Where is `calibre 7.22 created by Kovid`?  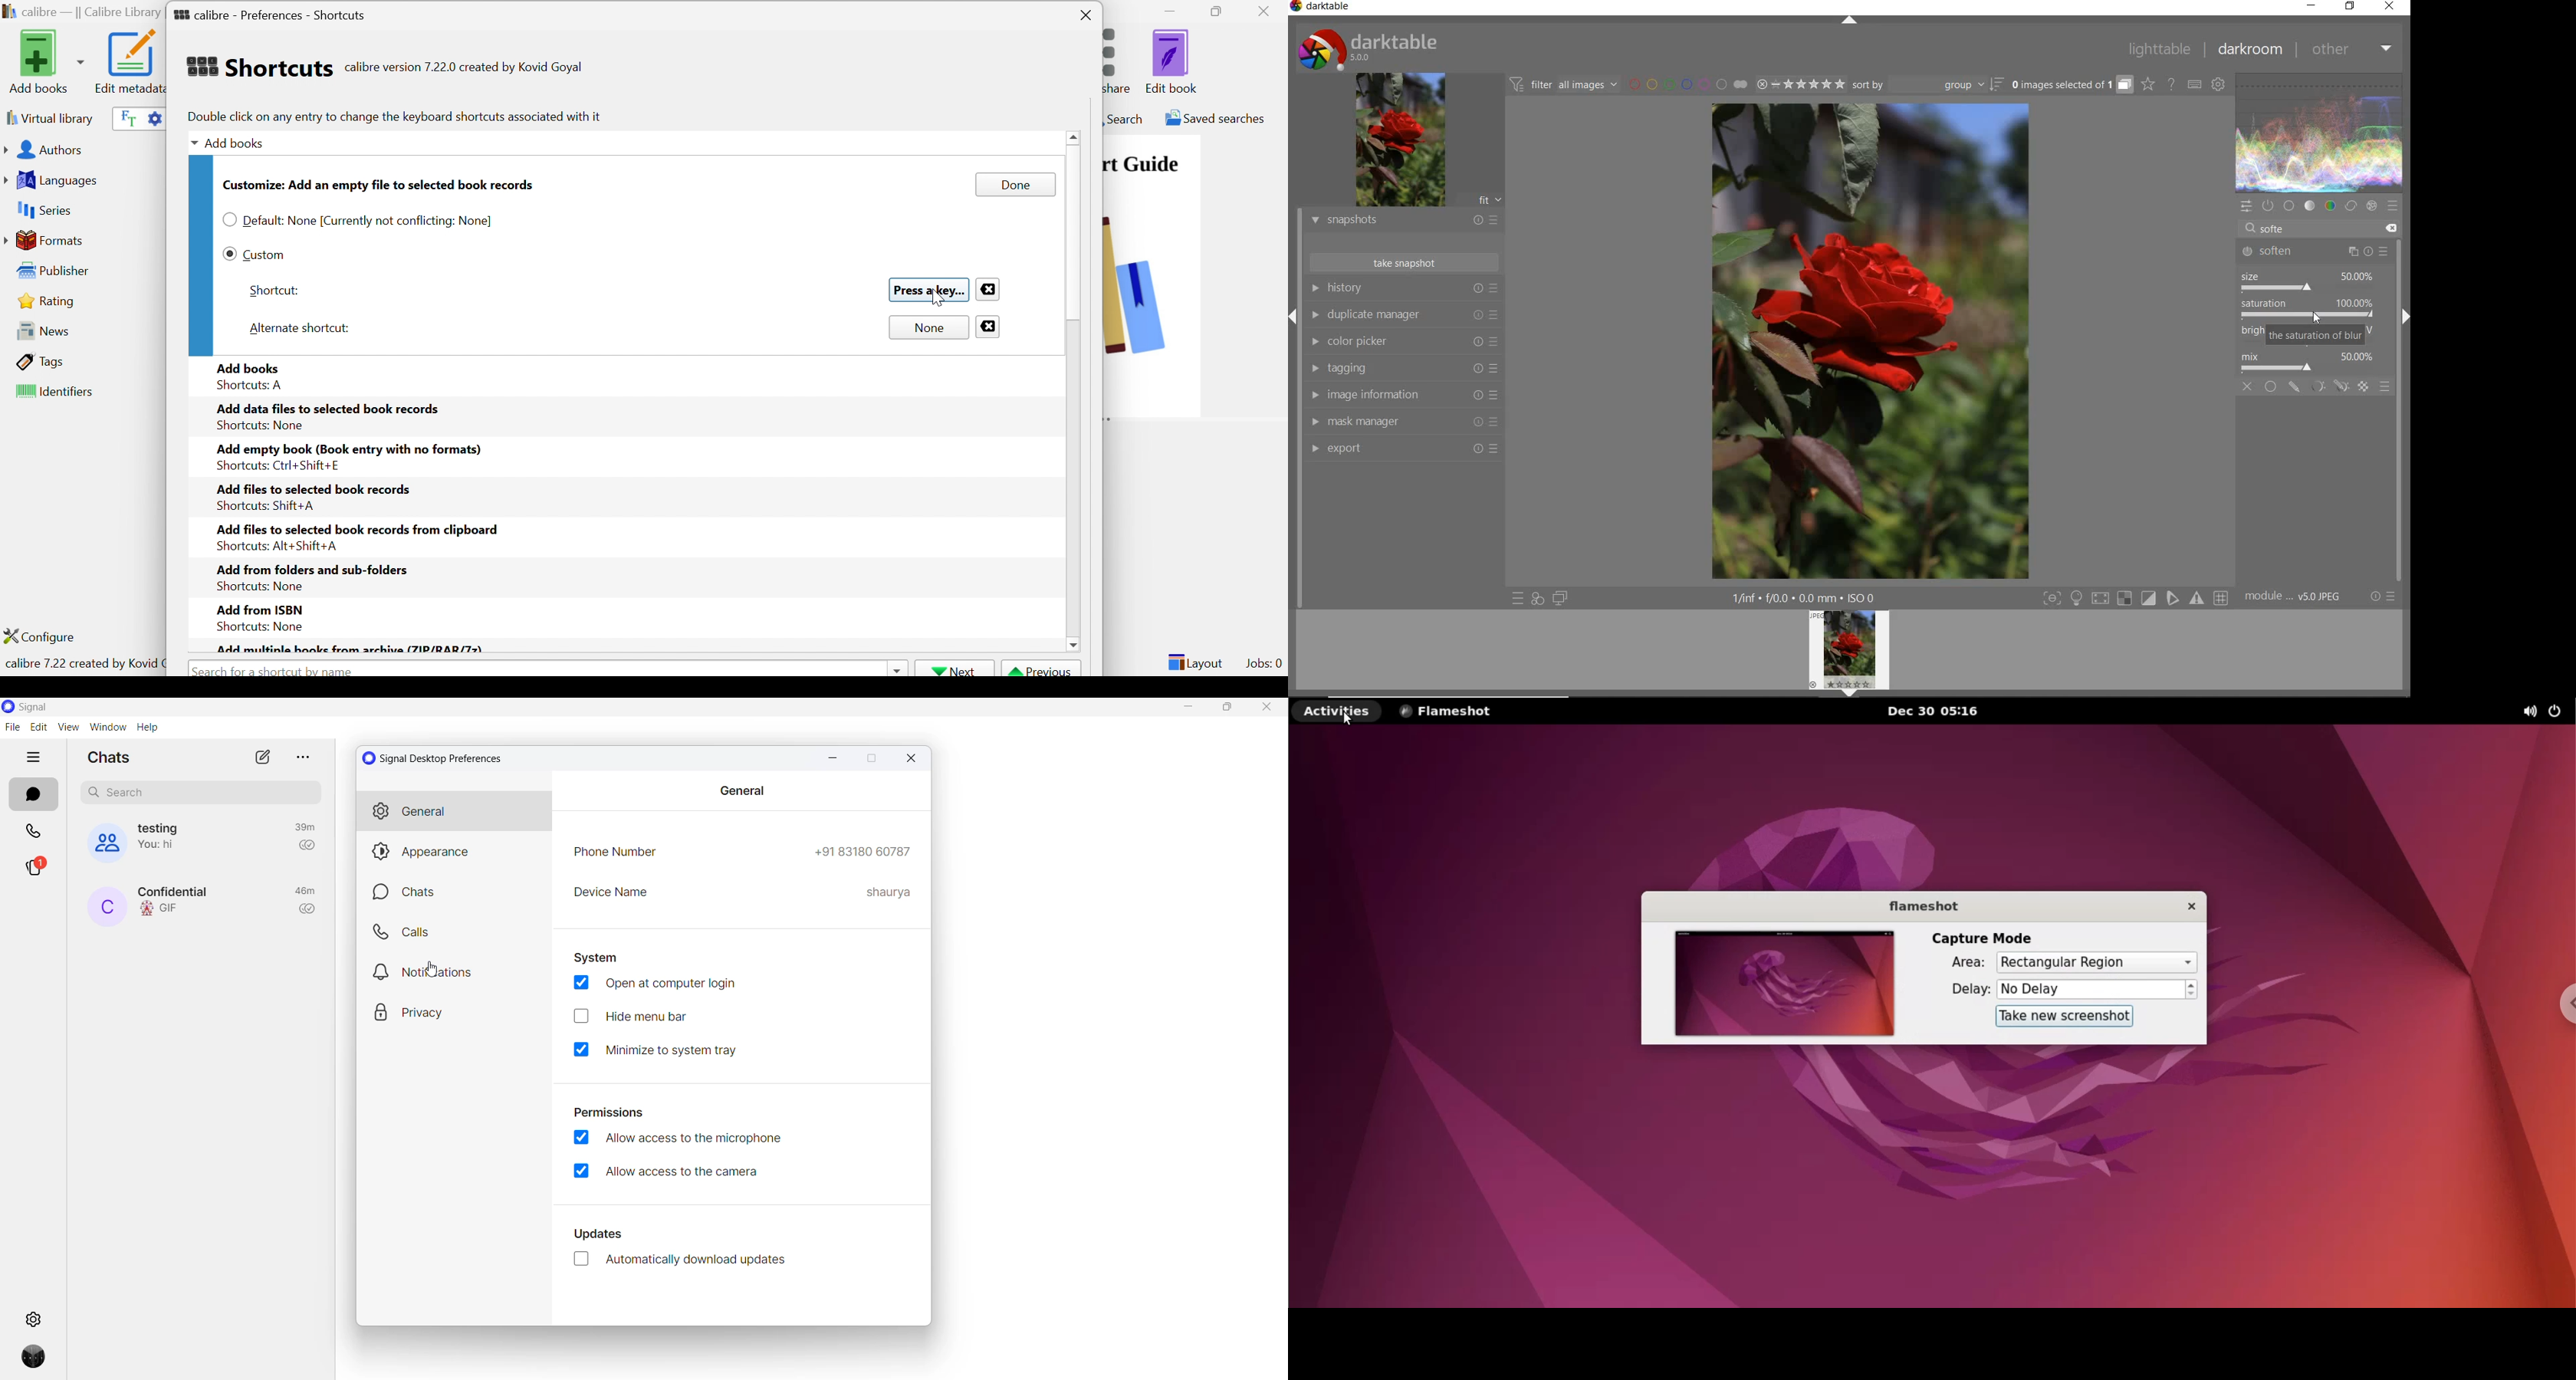
calibre 7.22 created by Kovid is located at coordinates (83, 665).